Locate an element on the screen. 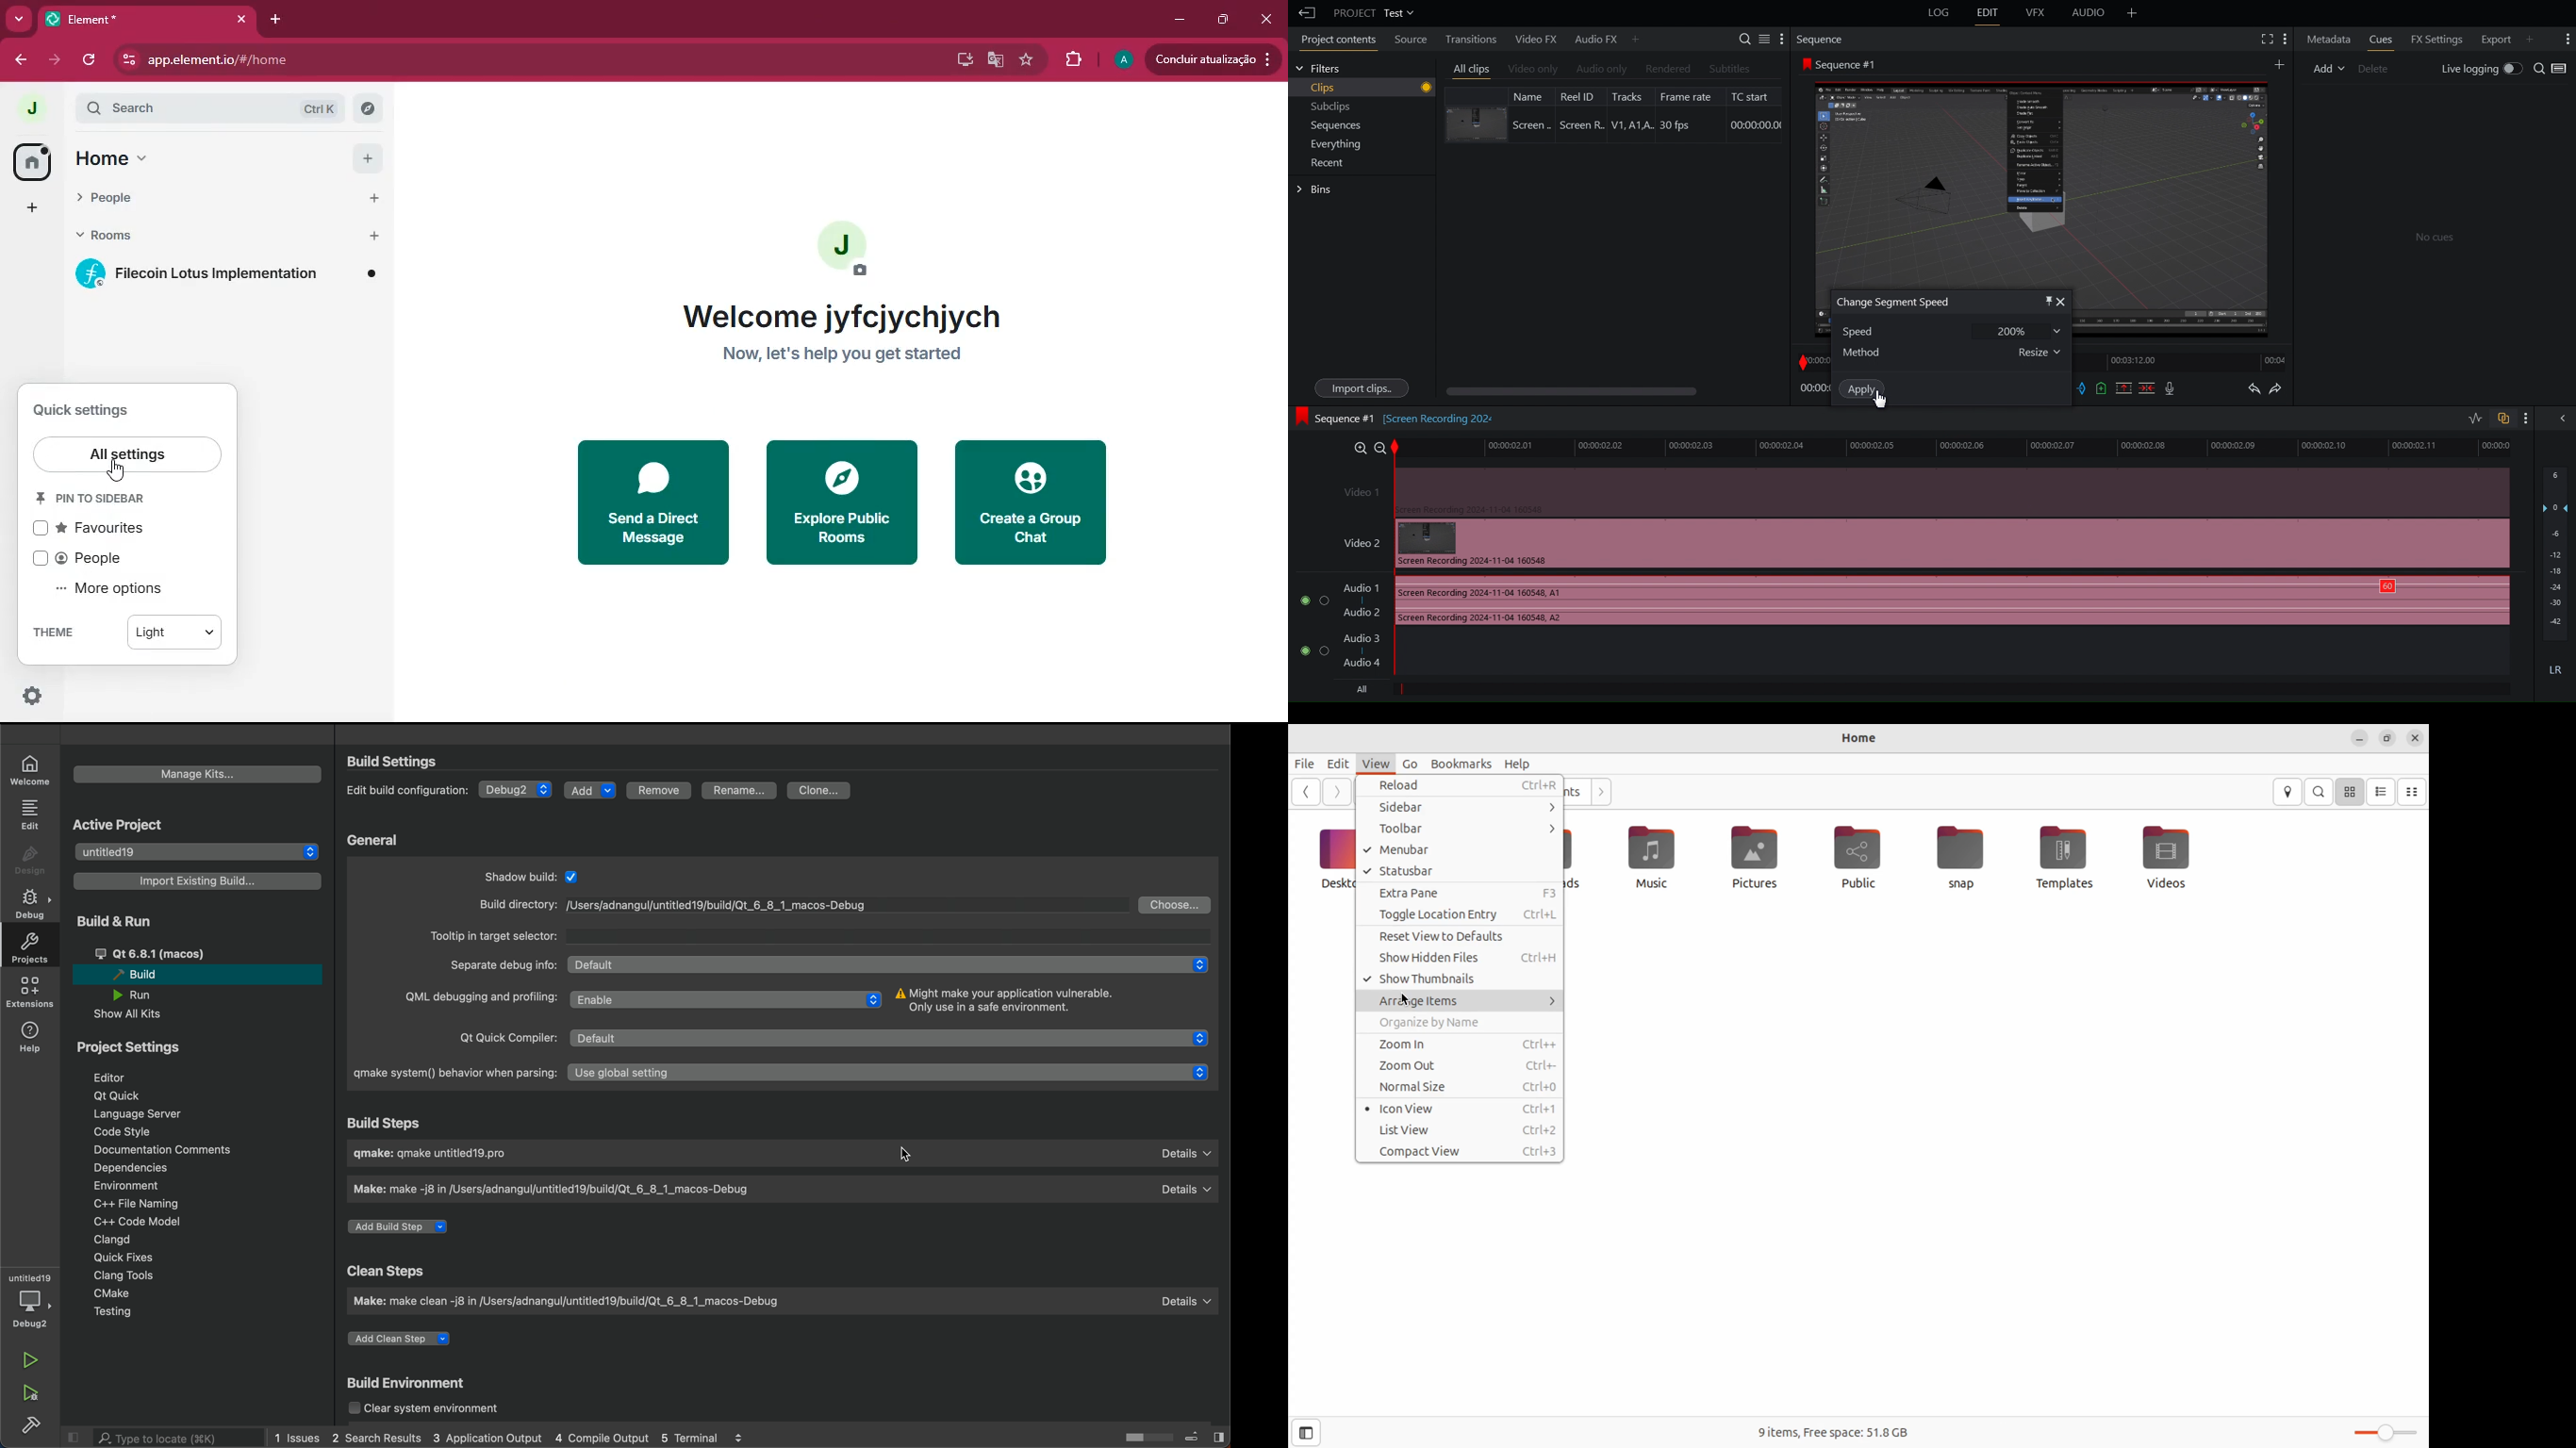 This screenshot has width=2576, height=1456. might make your application vulnerable only use in a safe environment. is located at coordinates (1025, 1002).